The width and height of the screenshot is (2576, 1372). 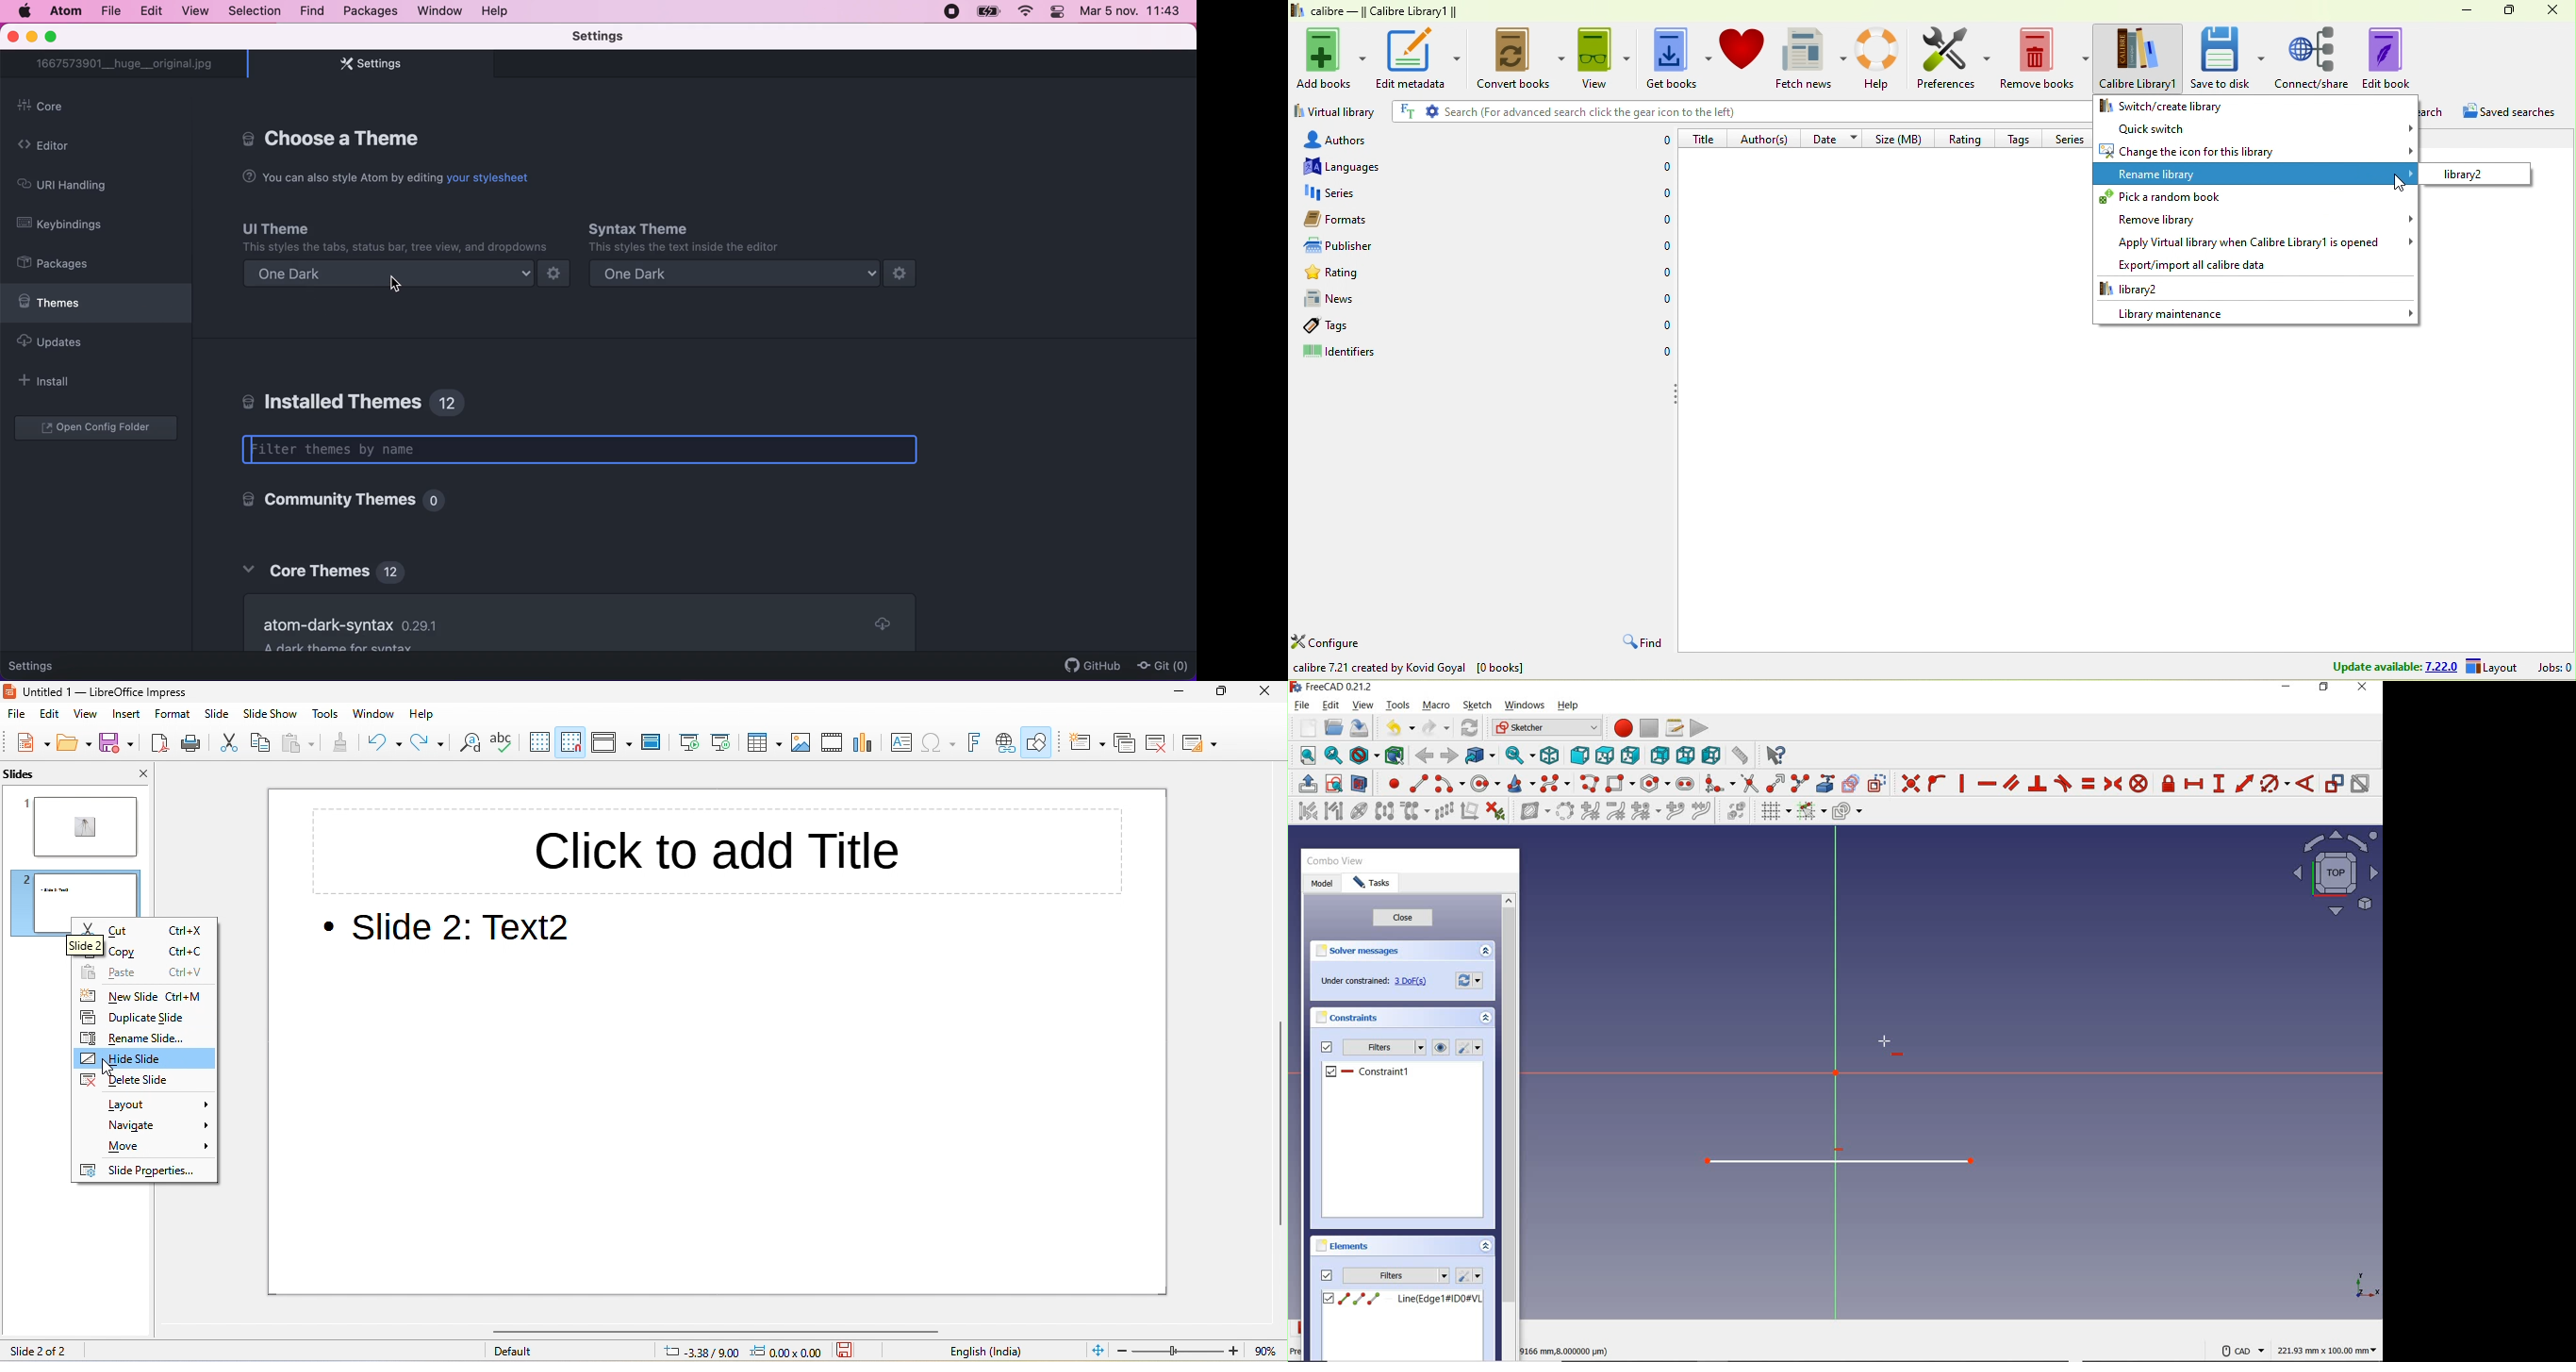 What do you see at coordinates (1399, 730) in the screenshot?
I see `UNDO` at bounding box center [1399, 730].